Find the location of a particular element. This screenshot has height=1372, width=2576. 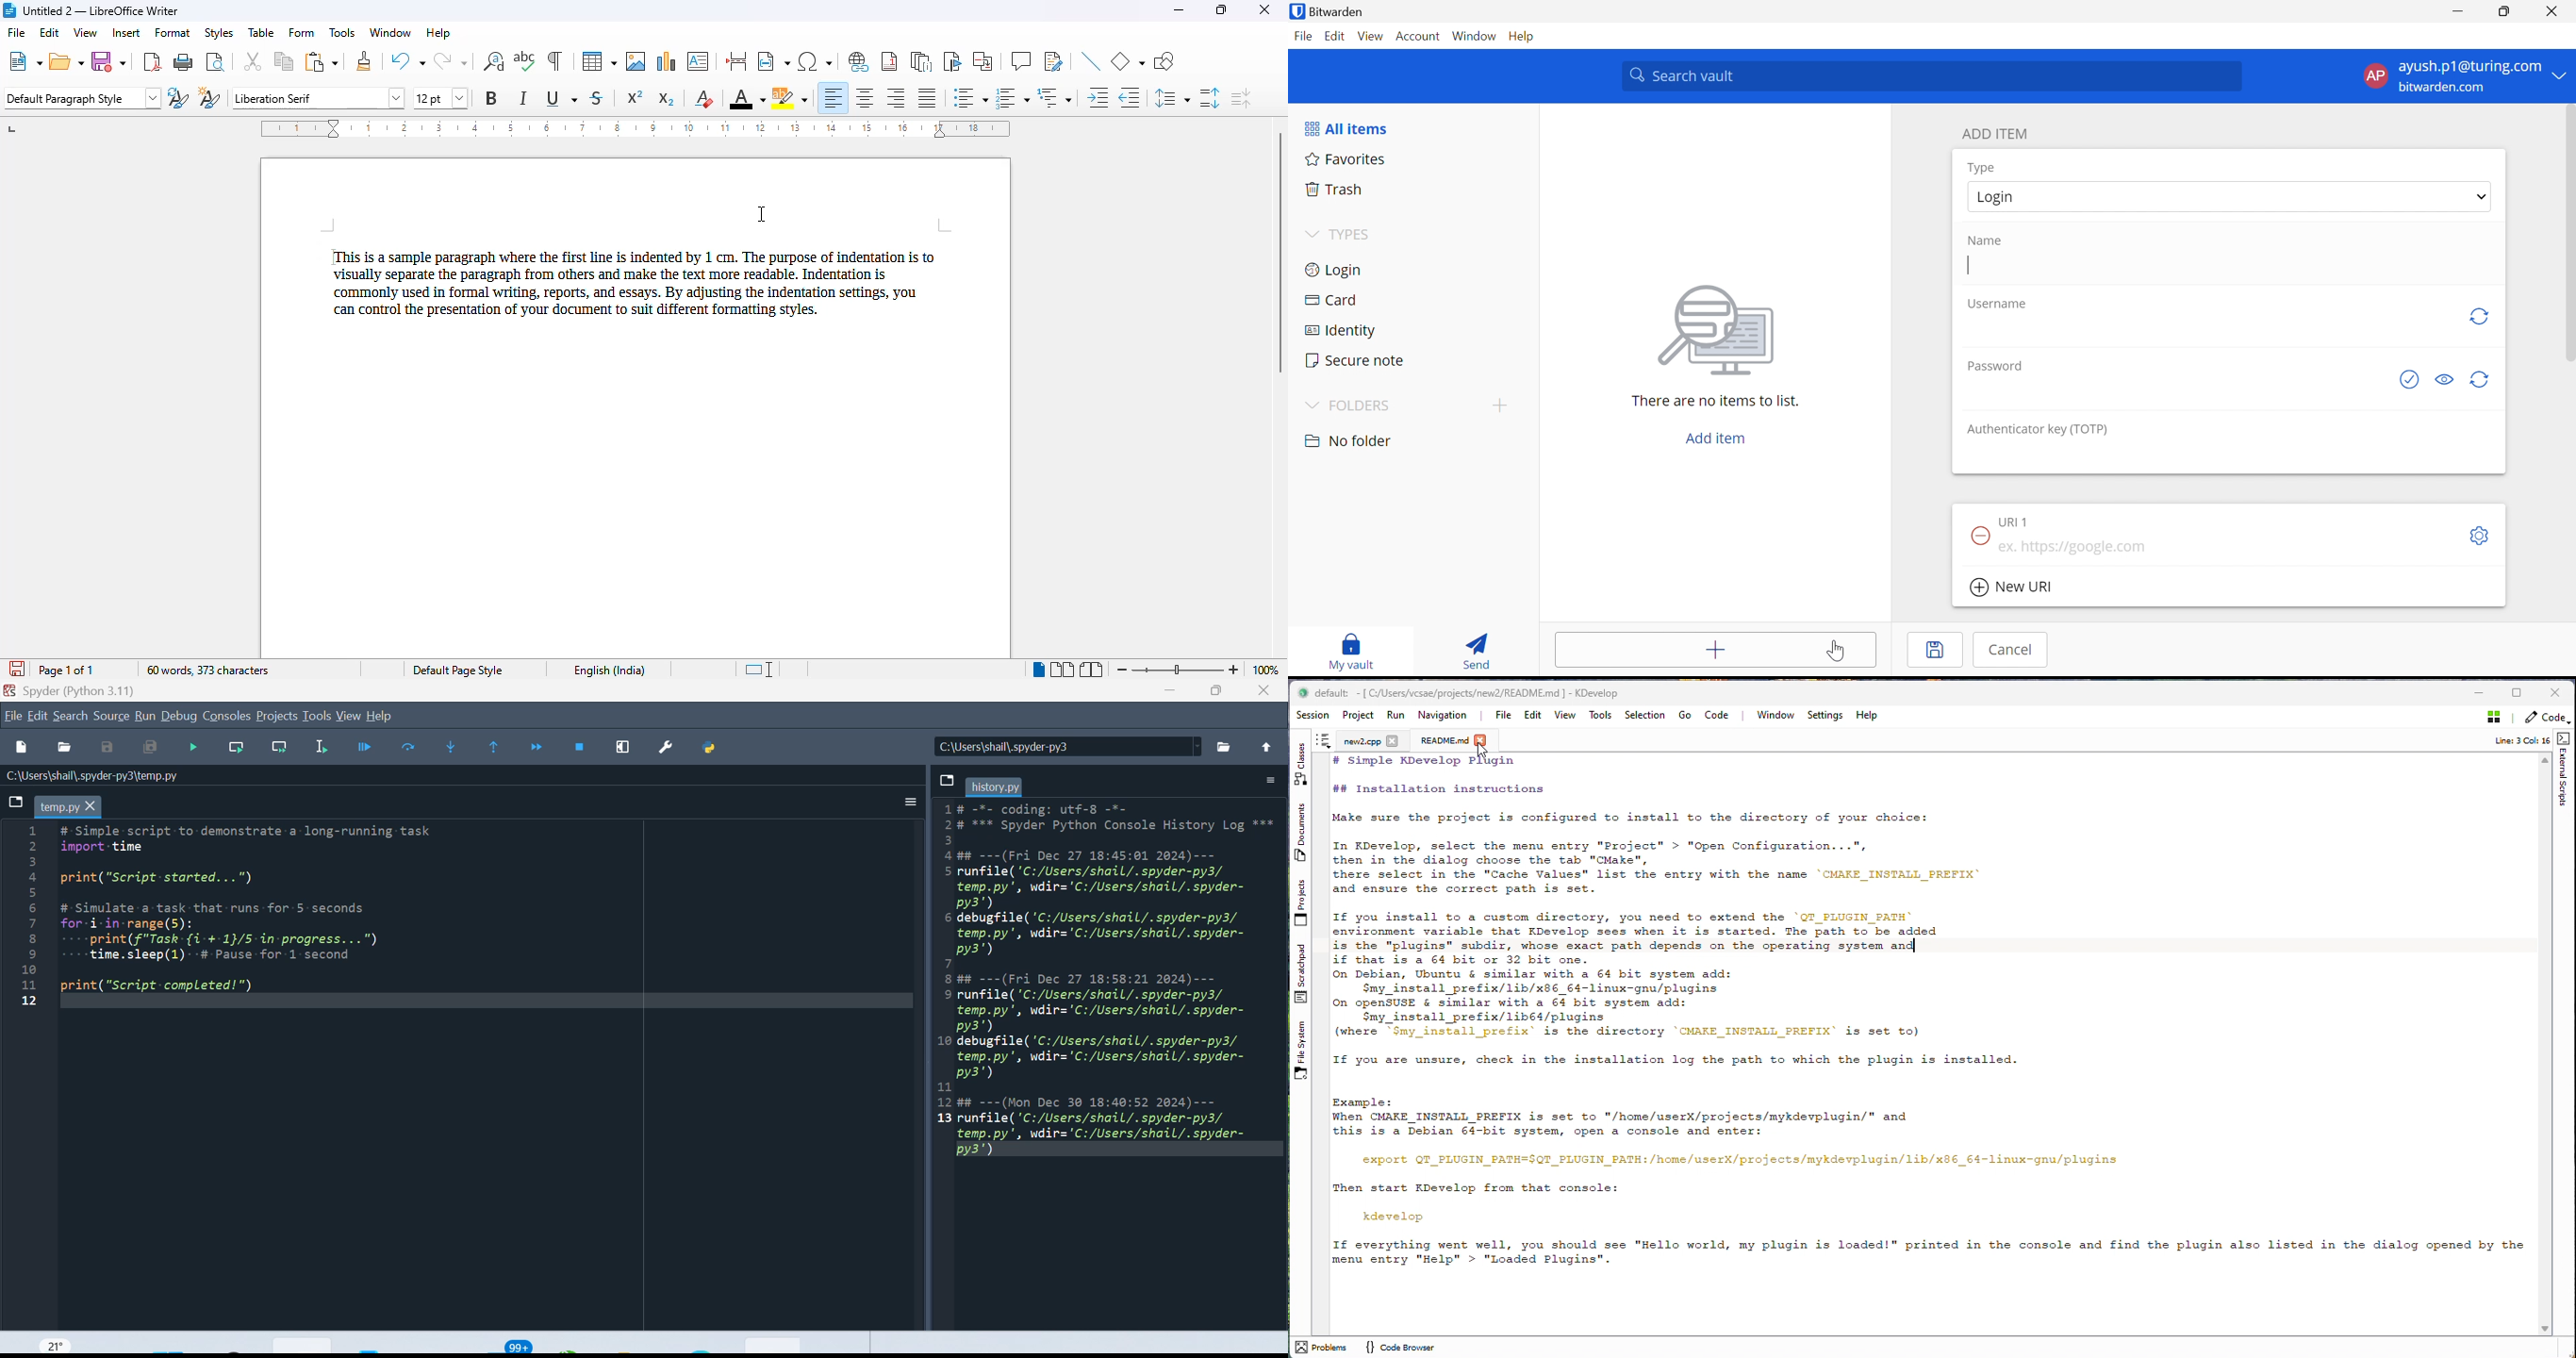

Minimize is located at coordinates (1171, 696).